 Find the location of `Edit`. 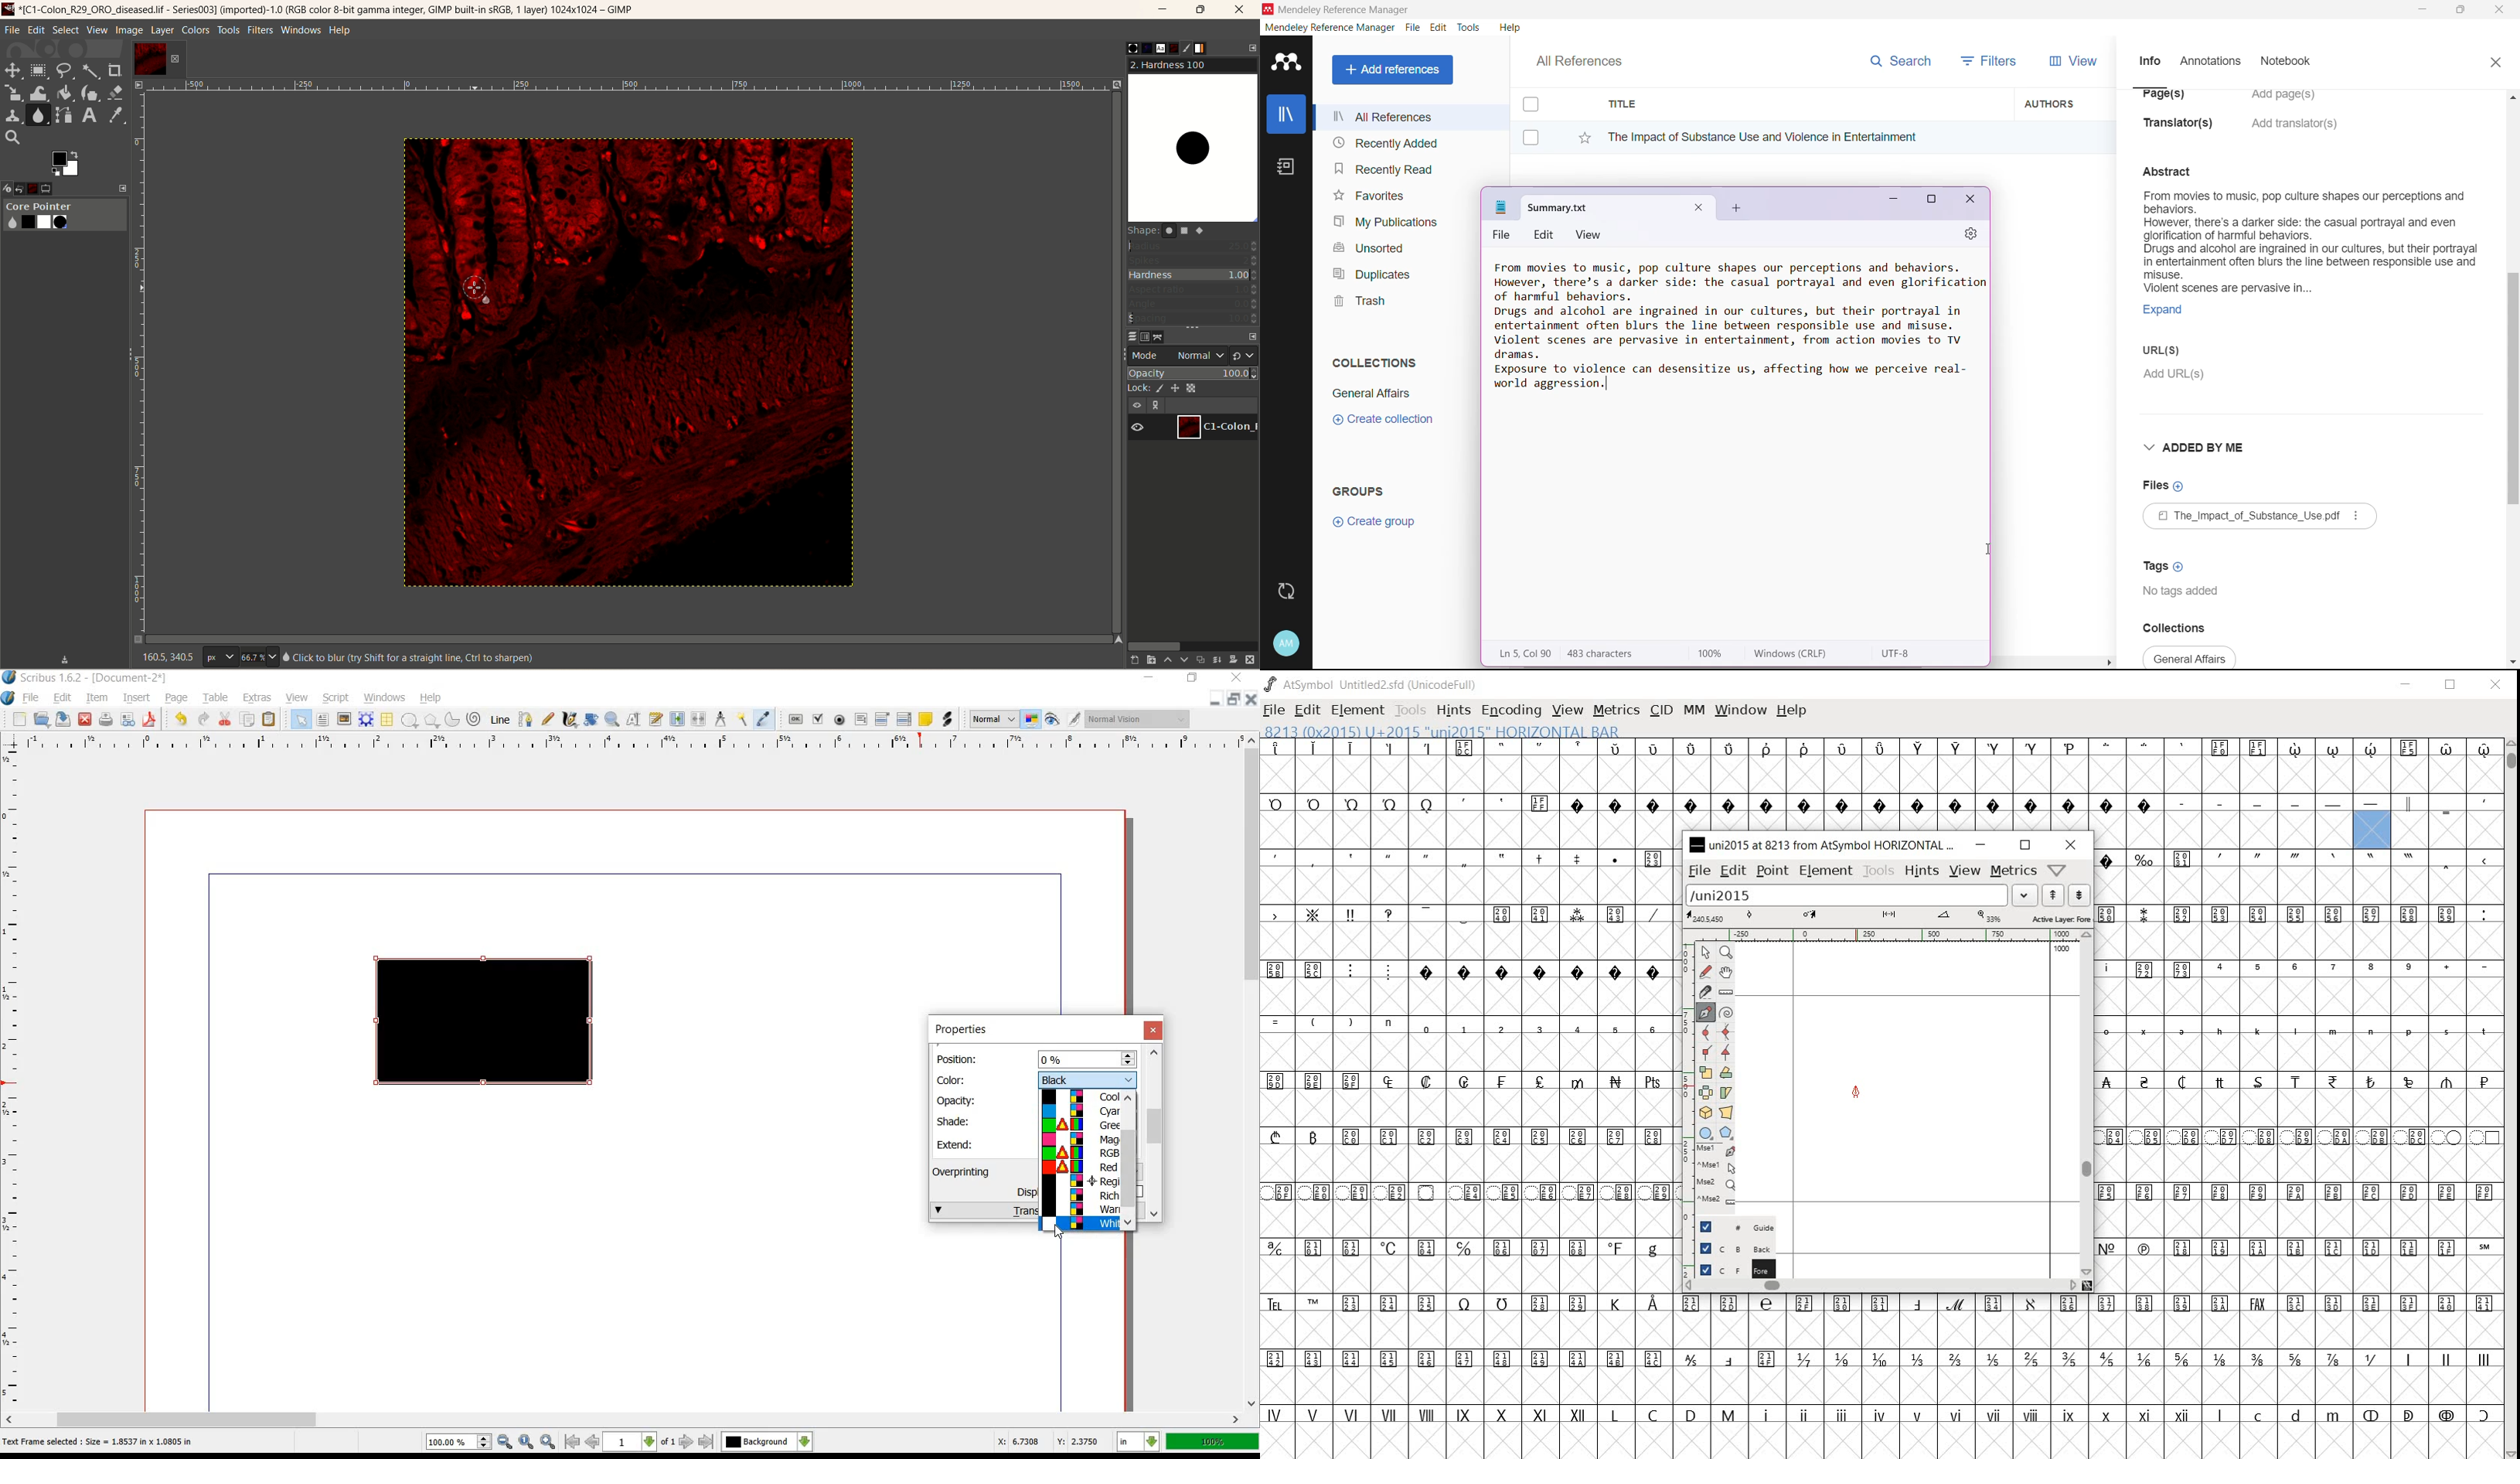

Edit is located at coordinates (1545, 234).